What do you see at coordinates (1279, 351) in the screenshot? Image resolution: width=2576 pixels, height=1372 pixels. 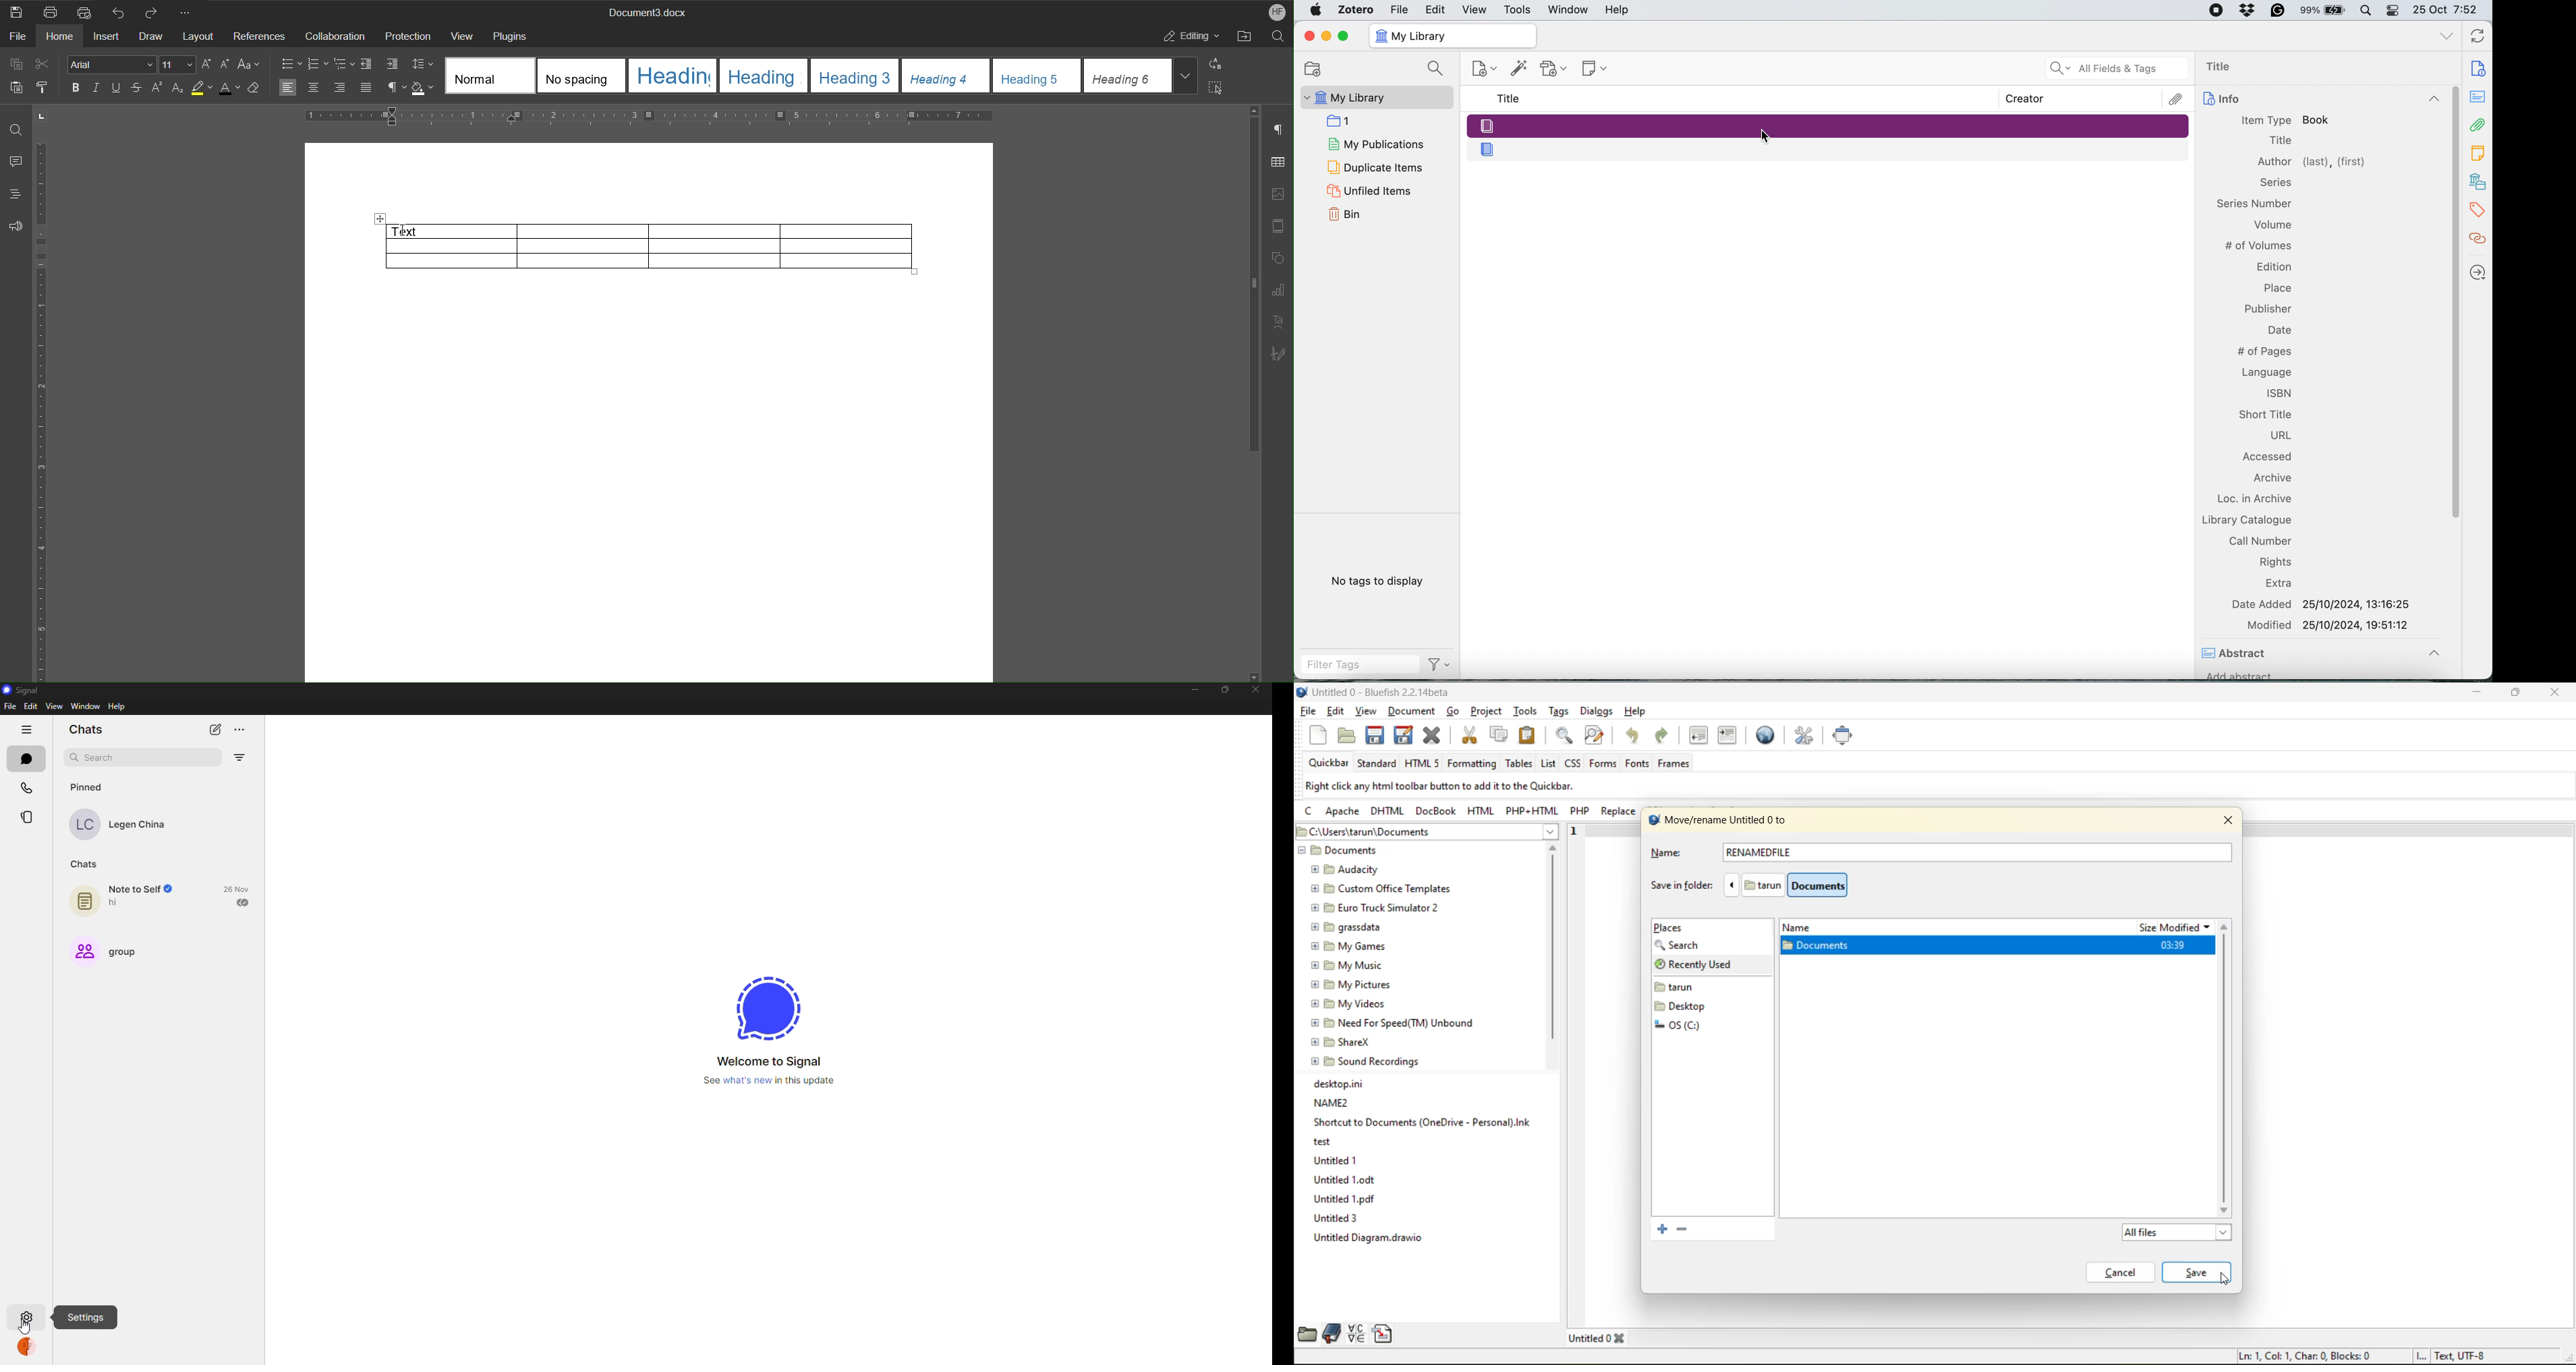 I see `Signature` at bounding box center [1279, 351].